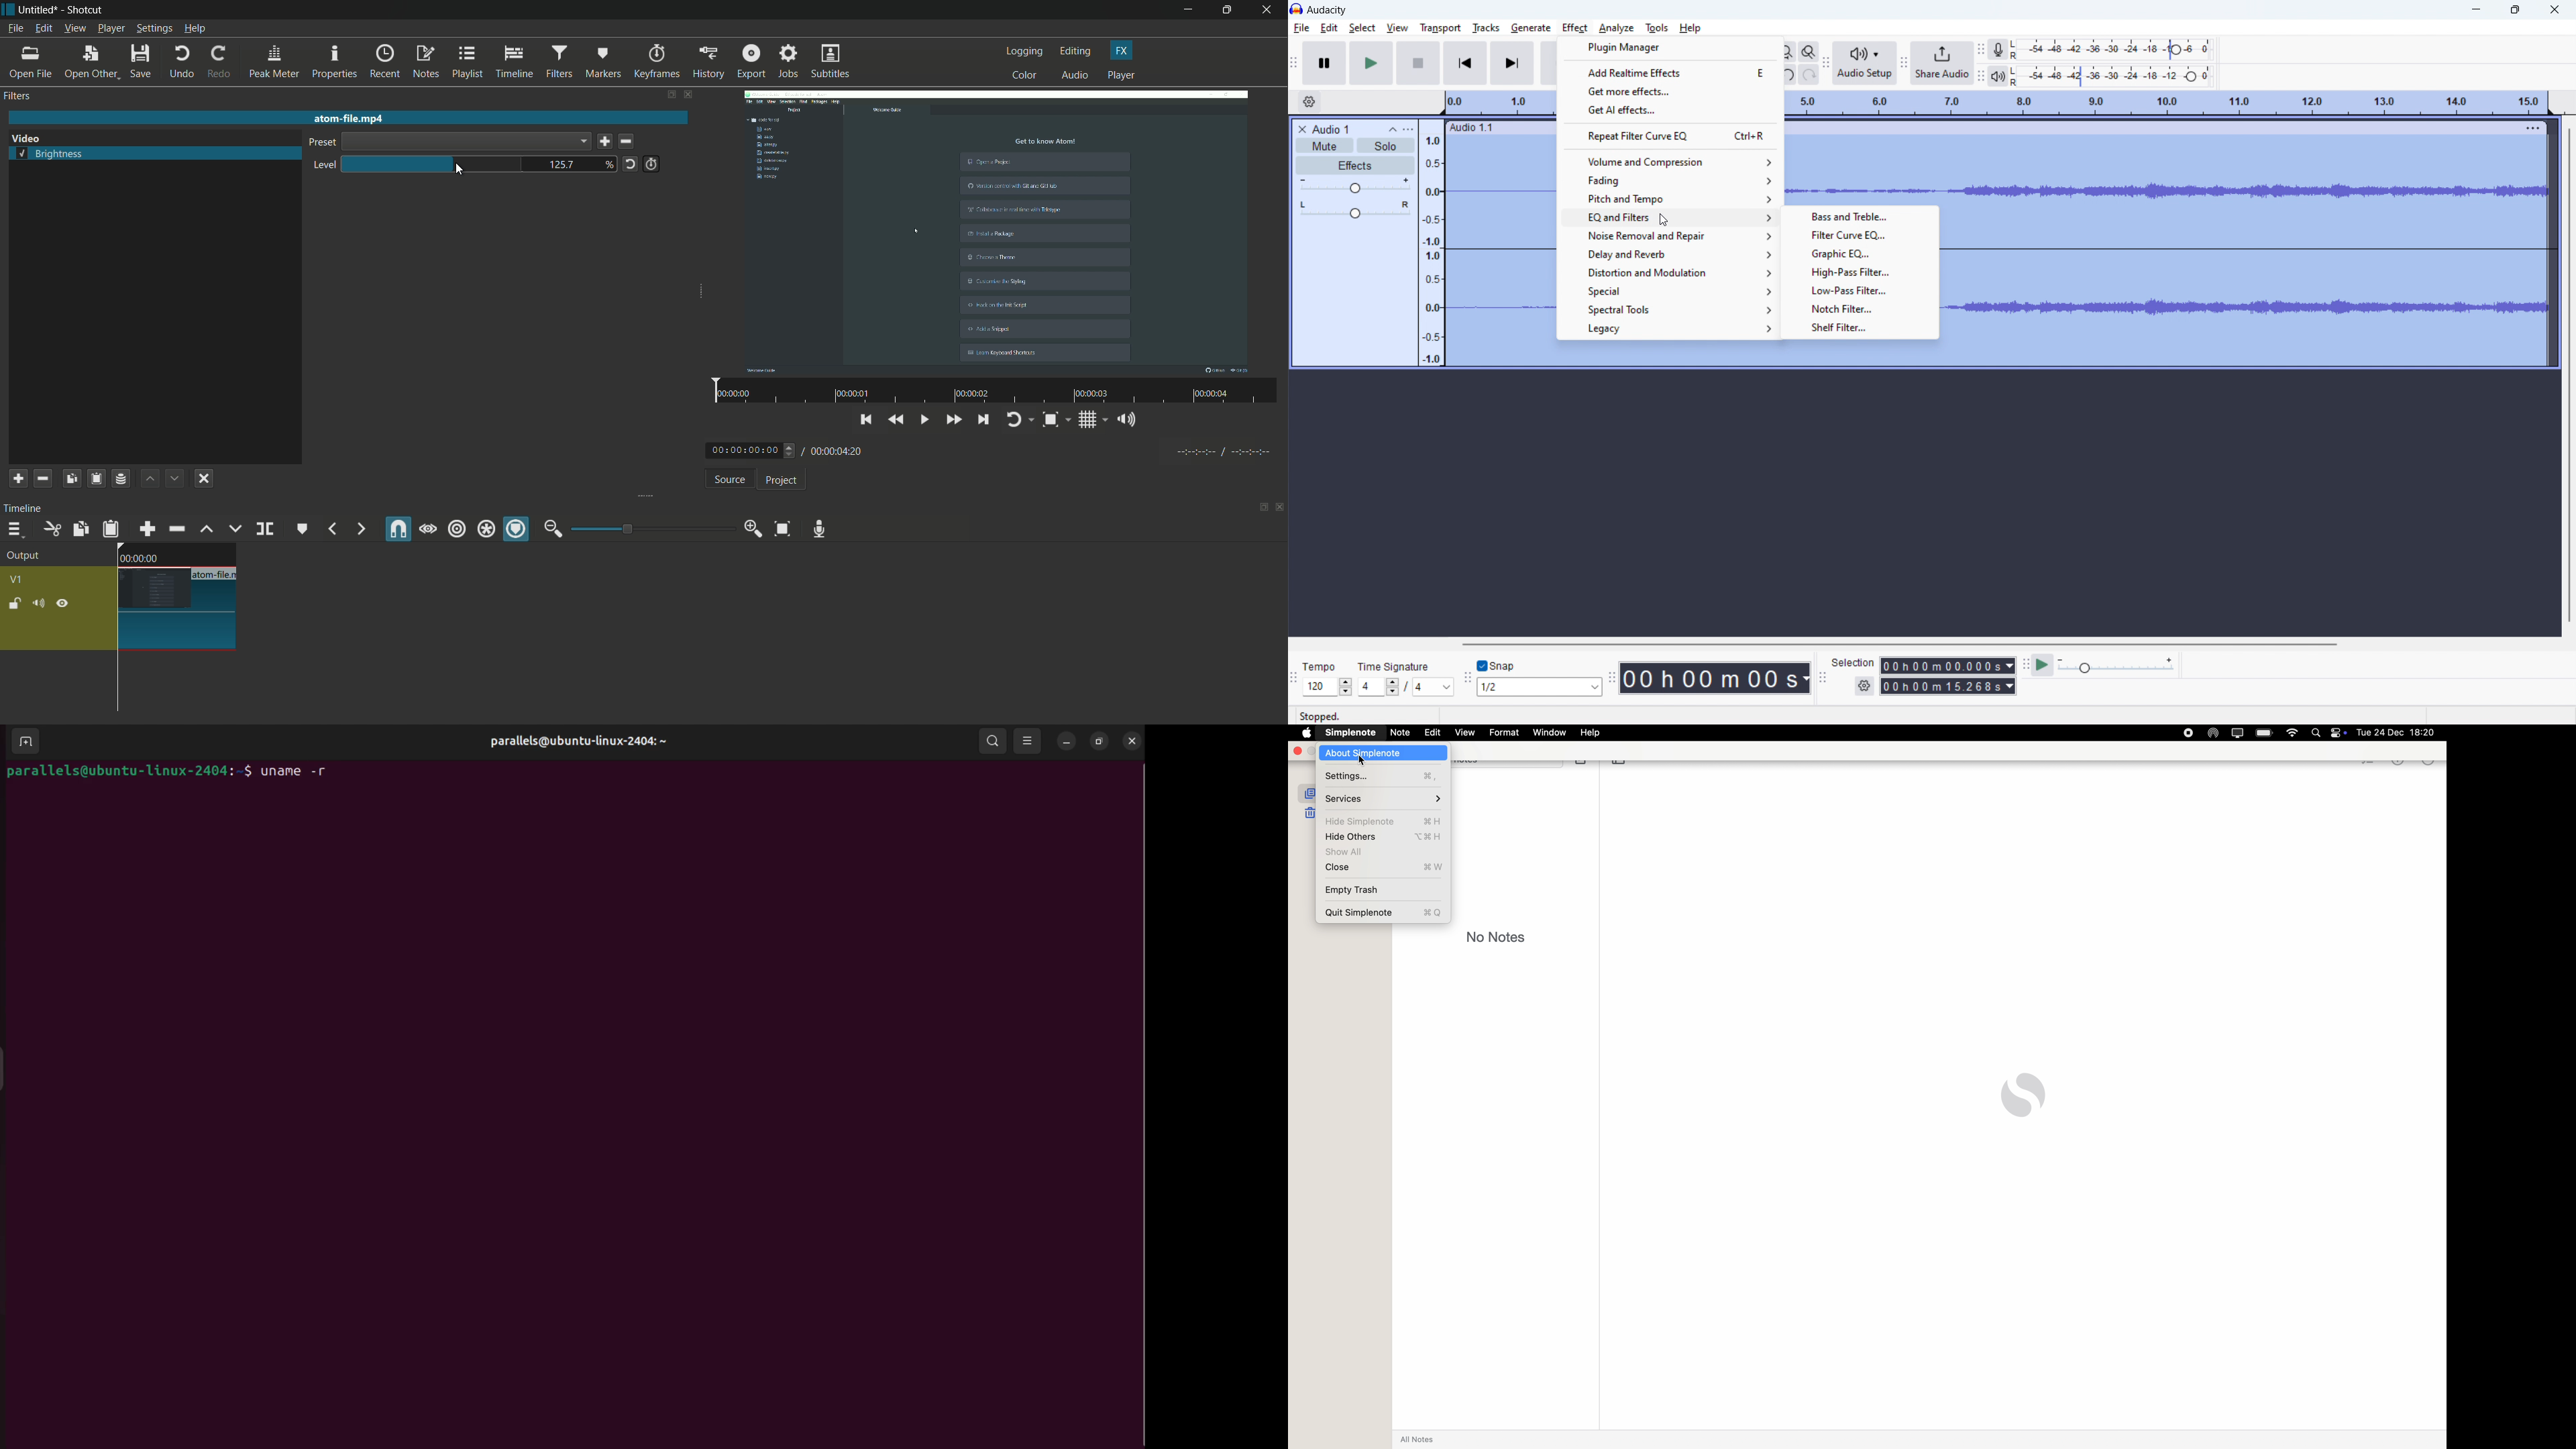 This screenshot has height=1456, width=2576. Describe the element at coordinates (517, 530) in the screenshot. I see `ripple markers` at that location.